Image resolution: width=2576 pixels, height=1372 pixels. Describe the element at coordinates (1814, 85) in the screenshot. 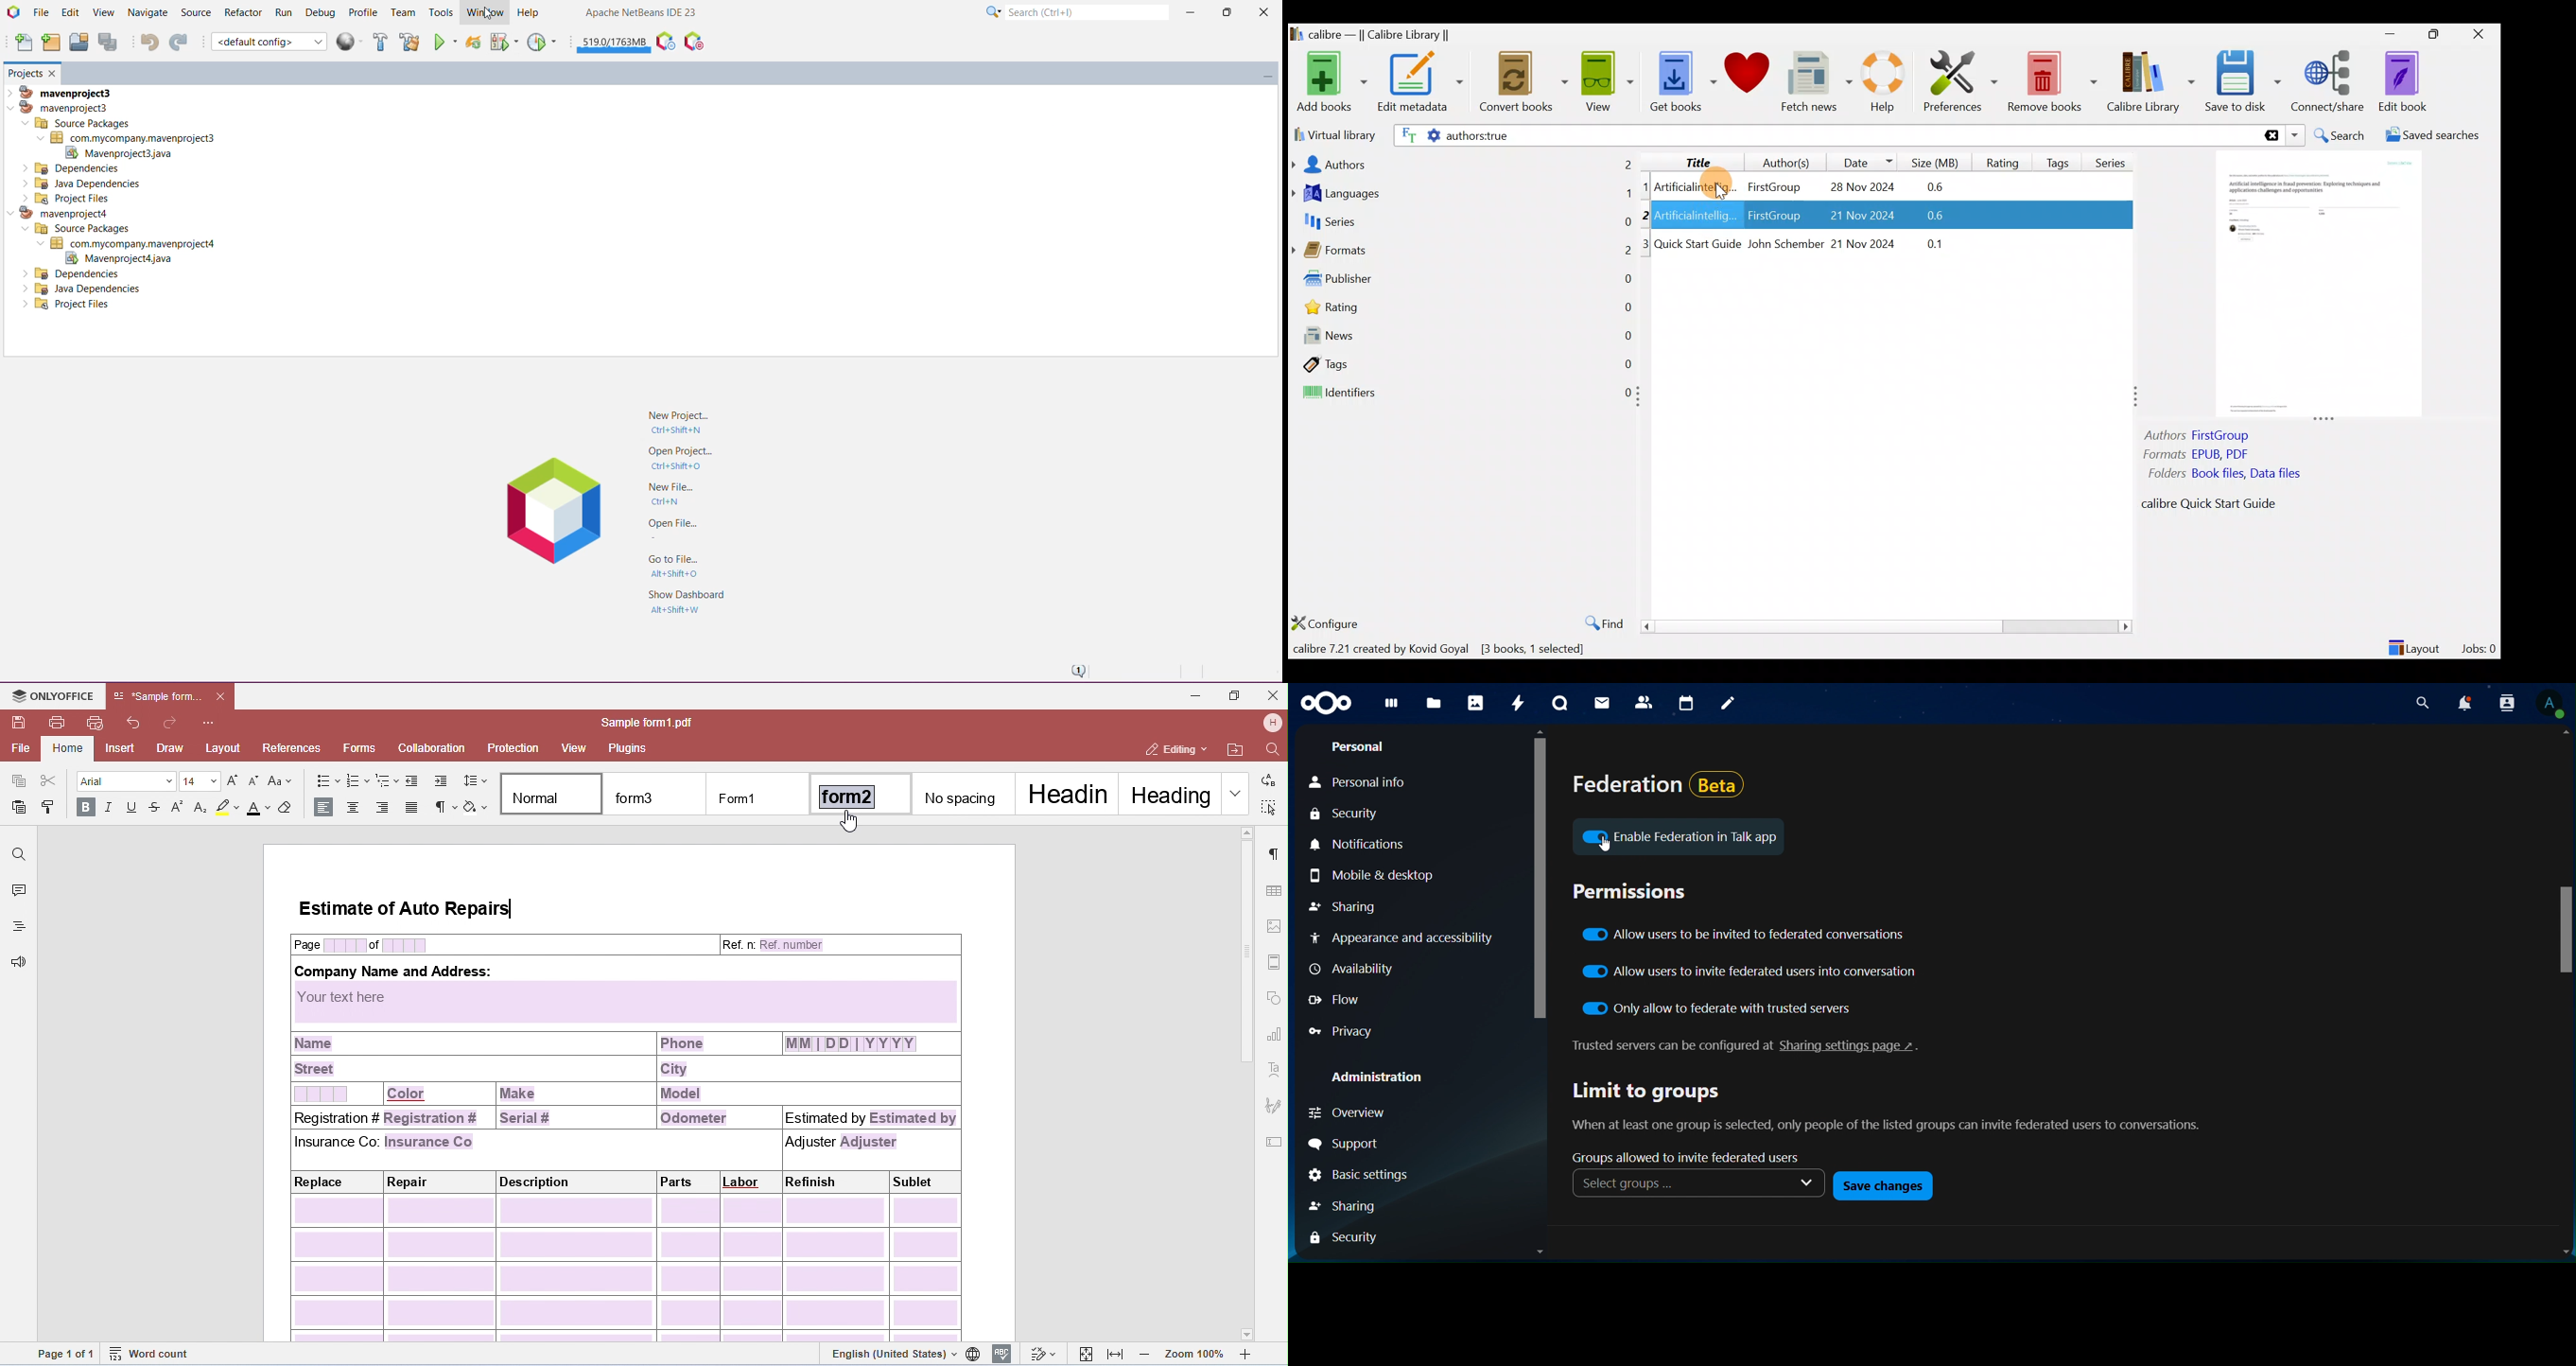

I see `Fetch news` at that location.